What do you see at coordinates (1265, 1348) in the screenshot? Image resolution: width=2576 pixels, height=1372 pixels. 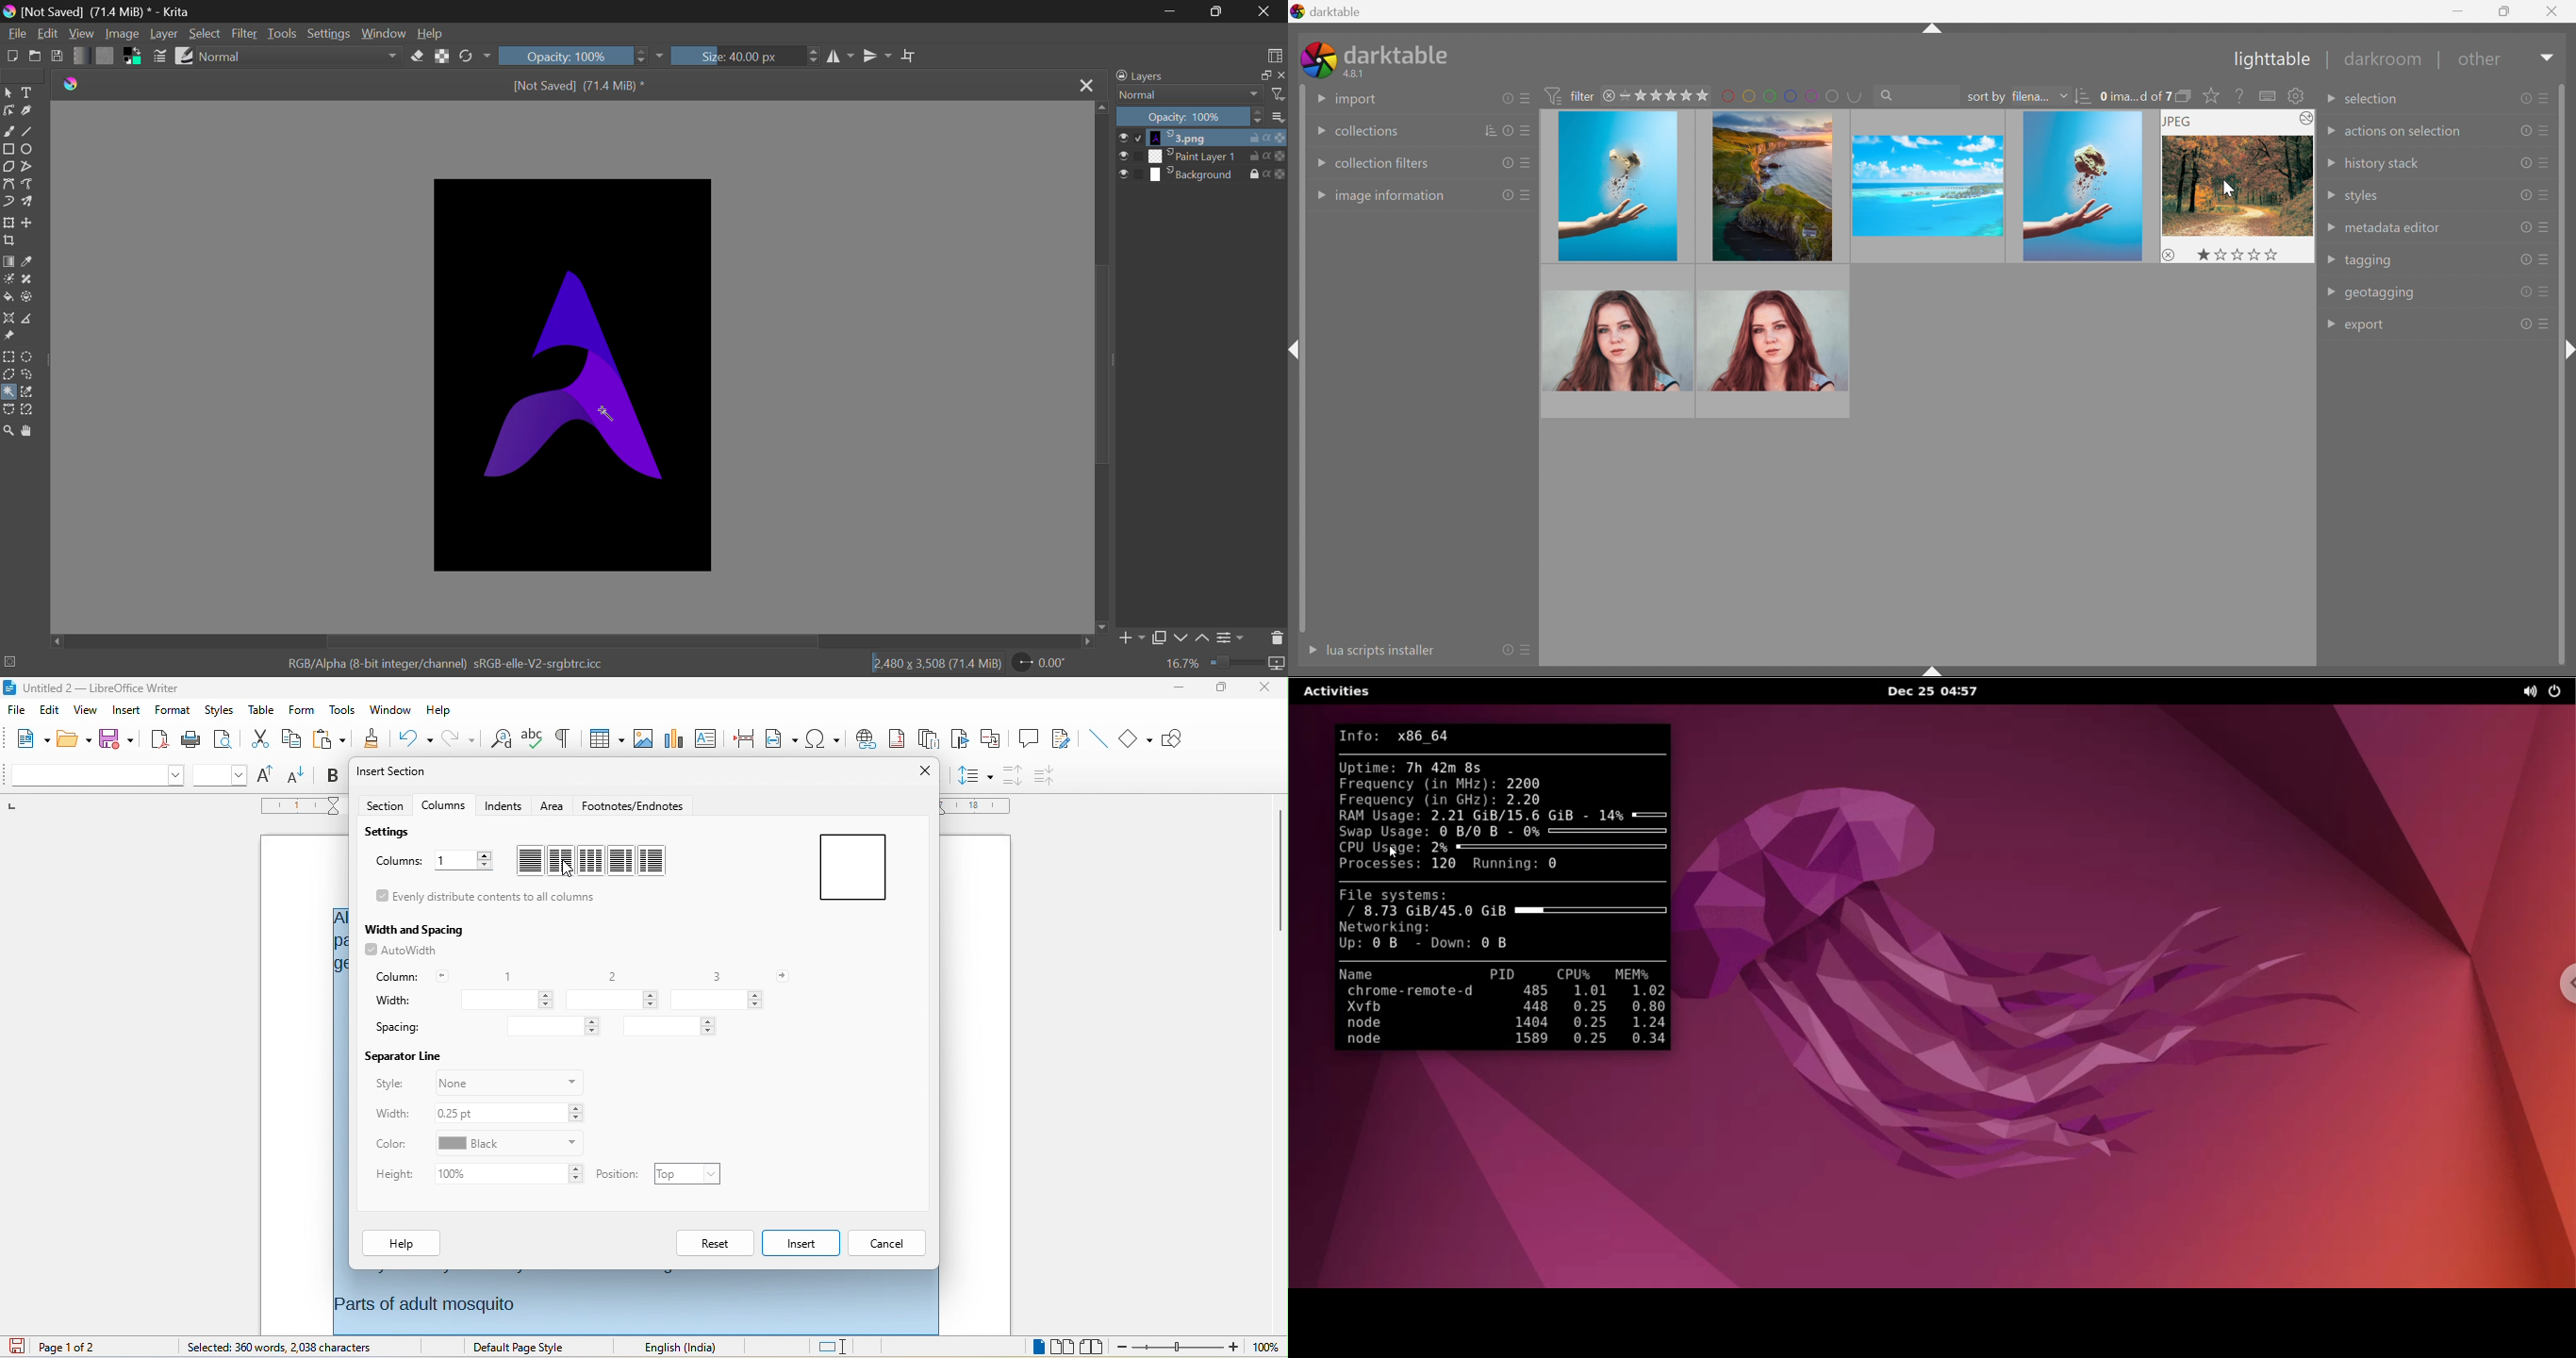 I see `zoom level` at bounding box center [1265, 1348].